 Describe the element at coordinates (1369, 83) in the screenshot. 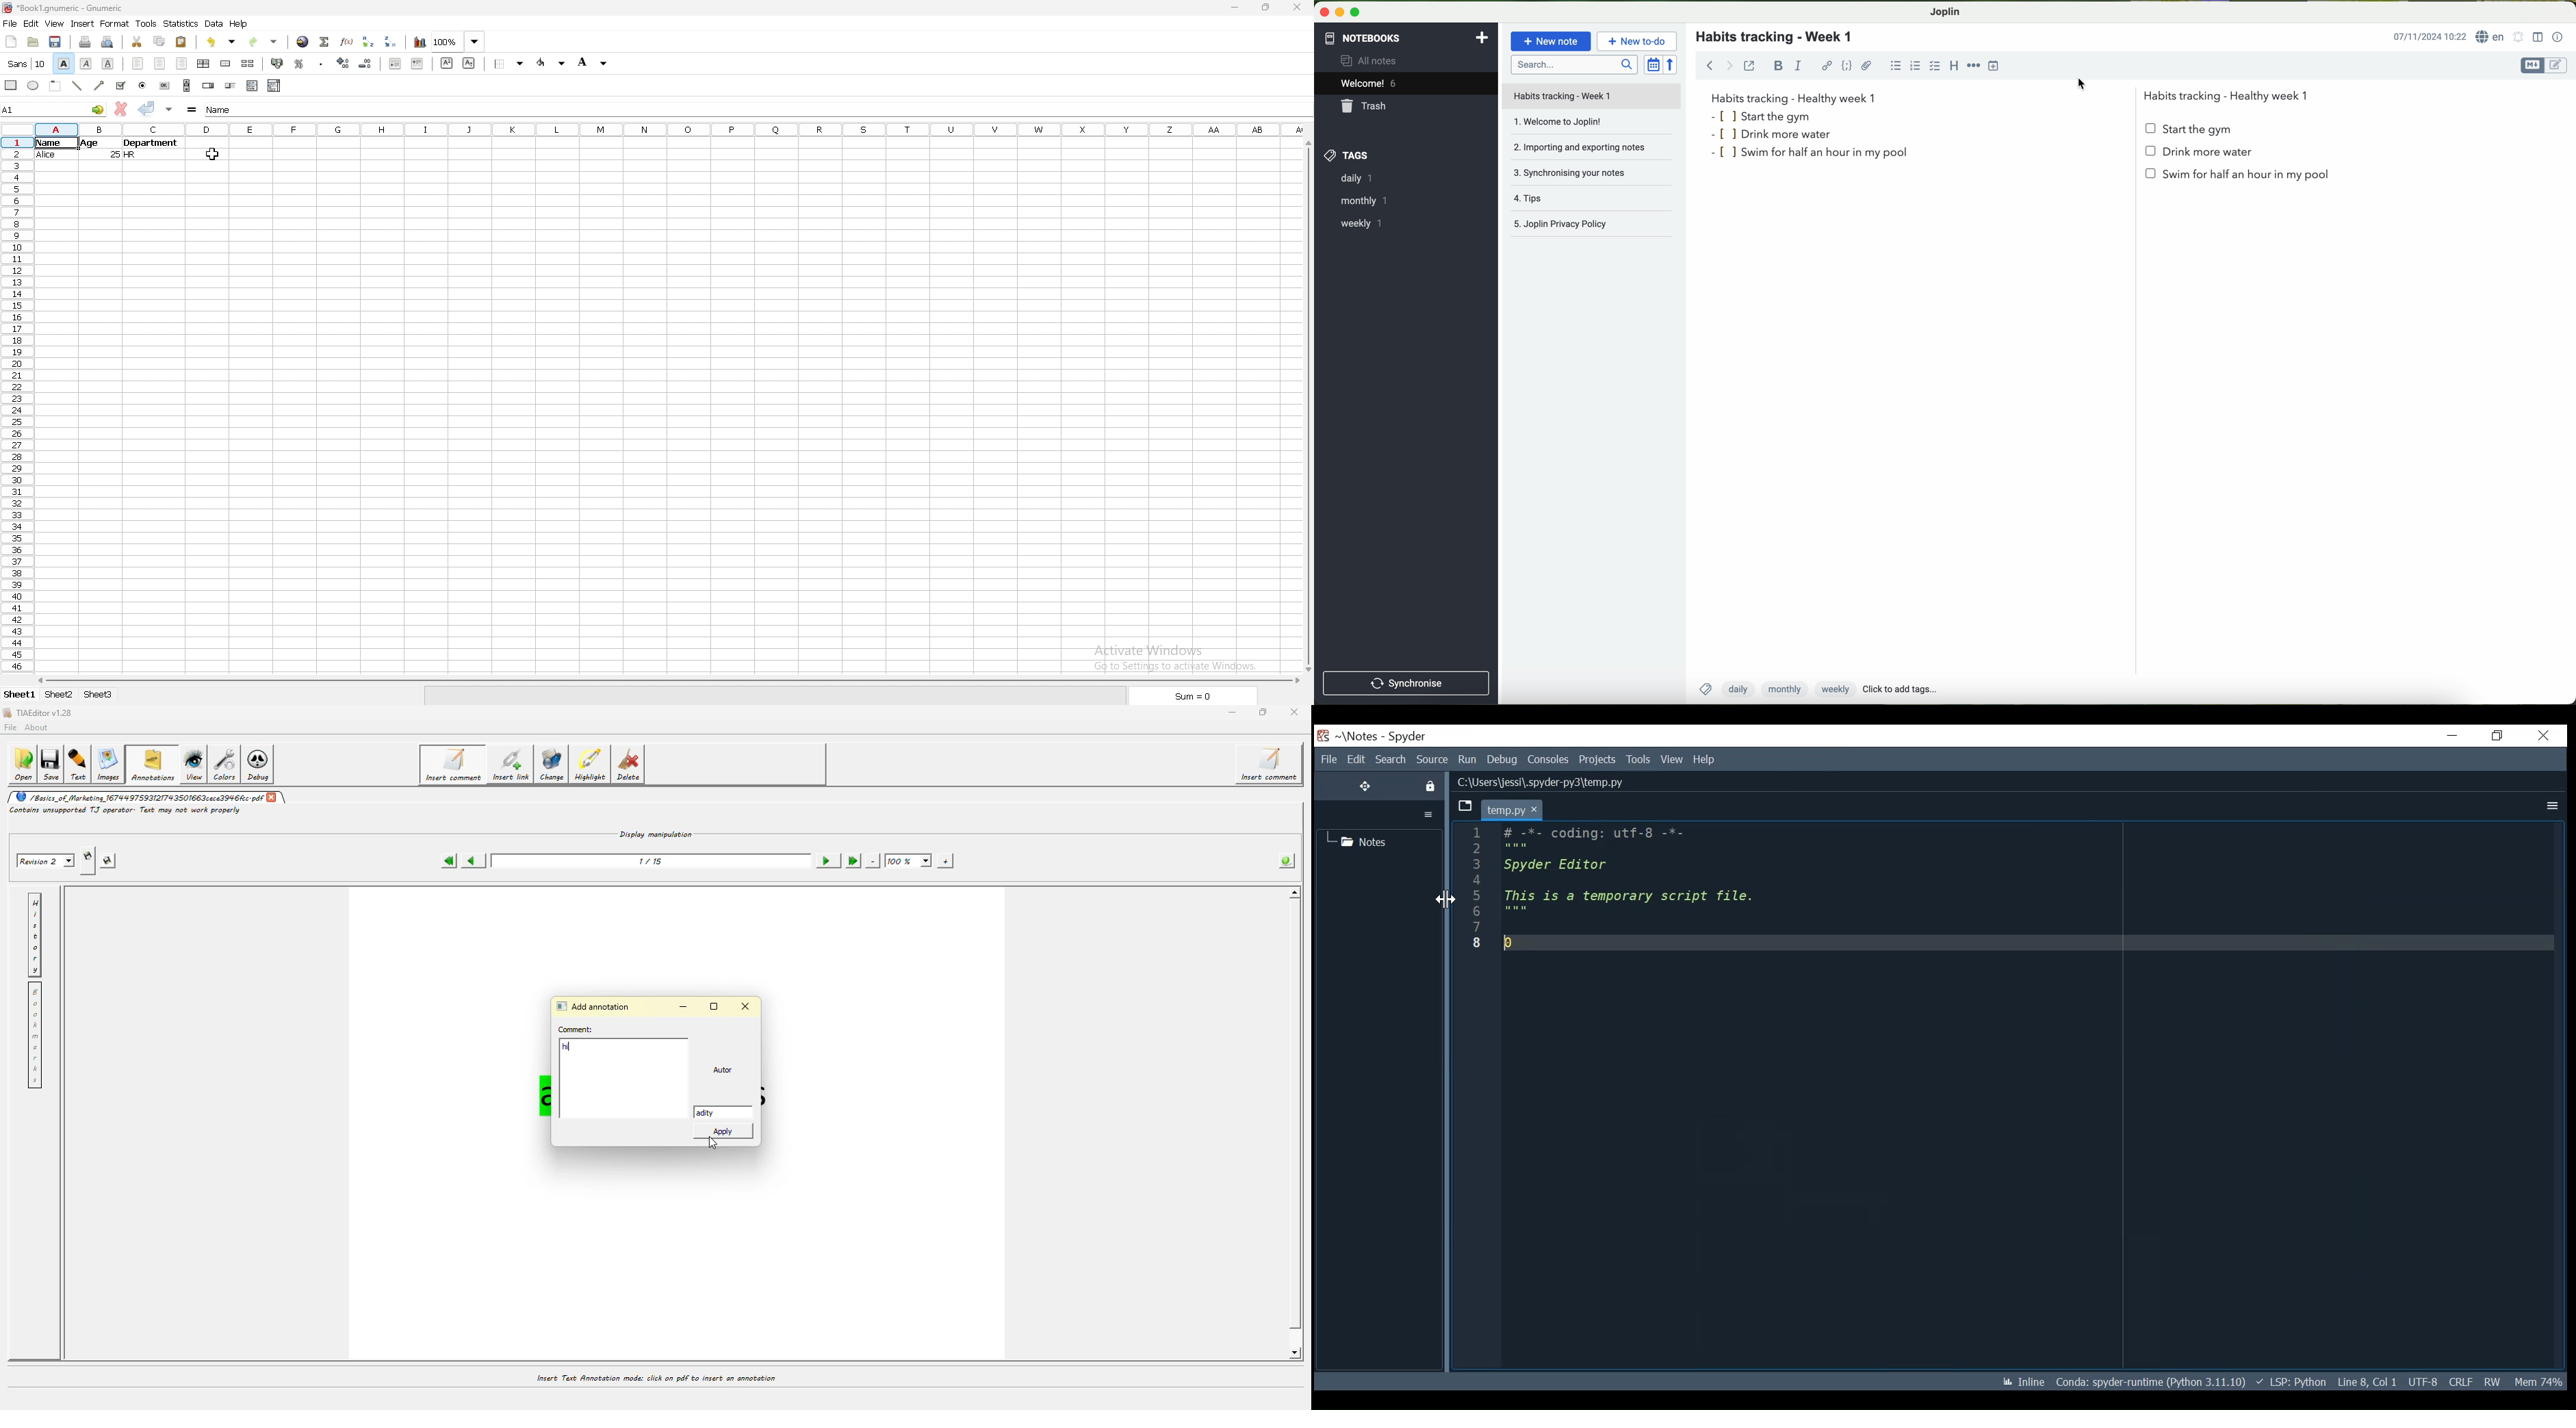

I see `welcome 5` at that location.